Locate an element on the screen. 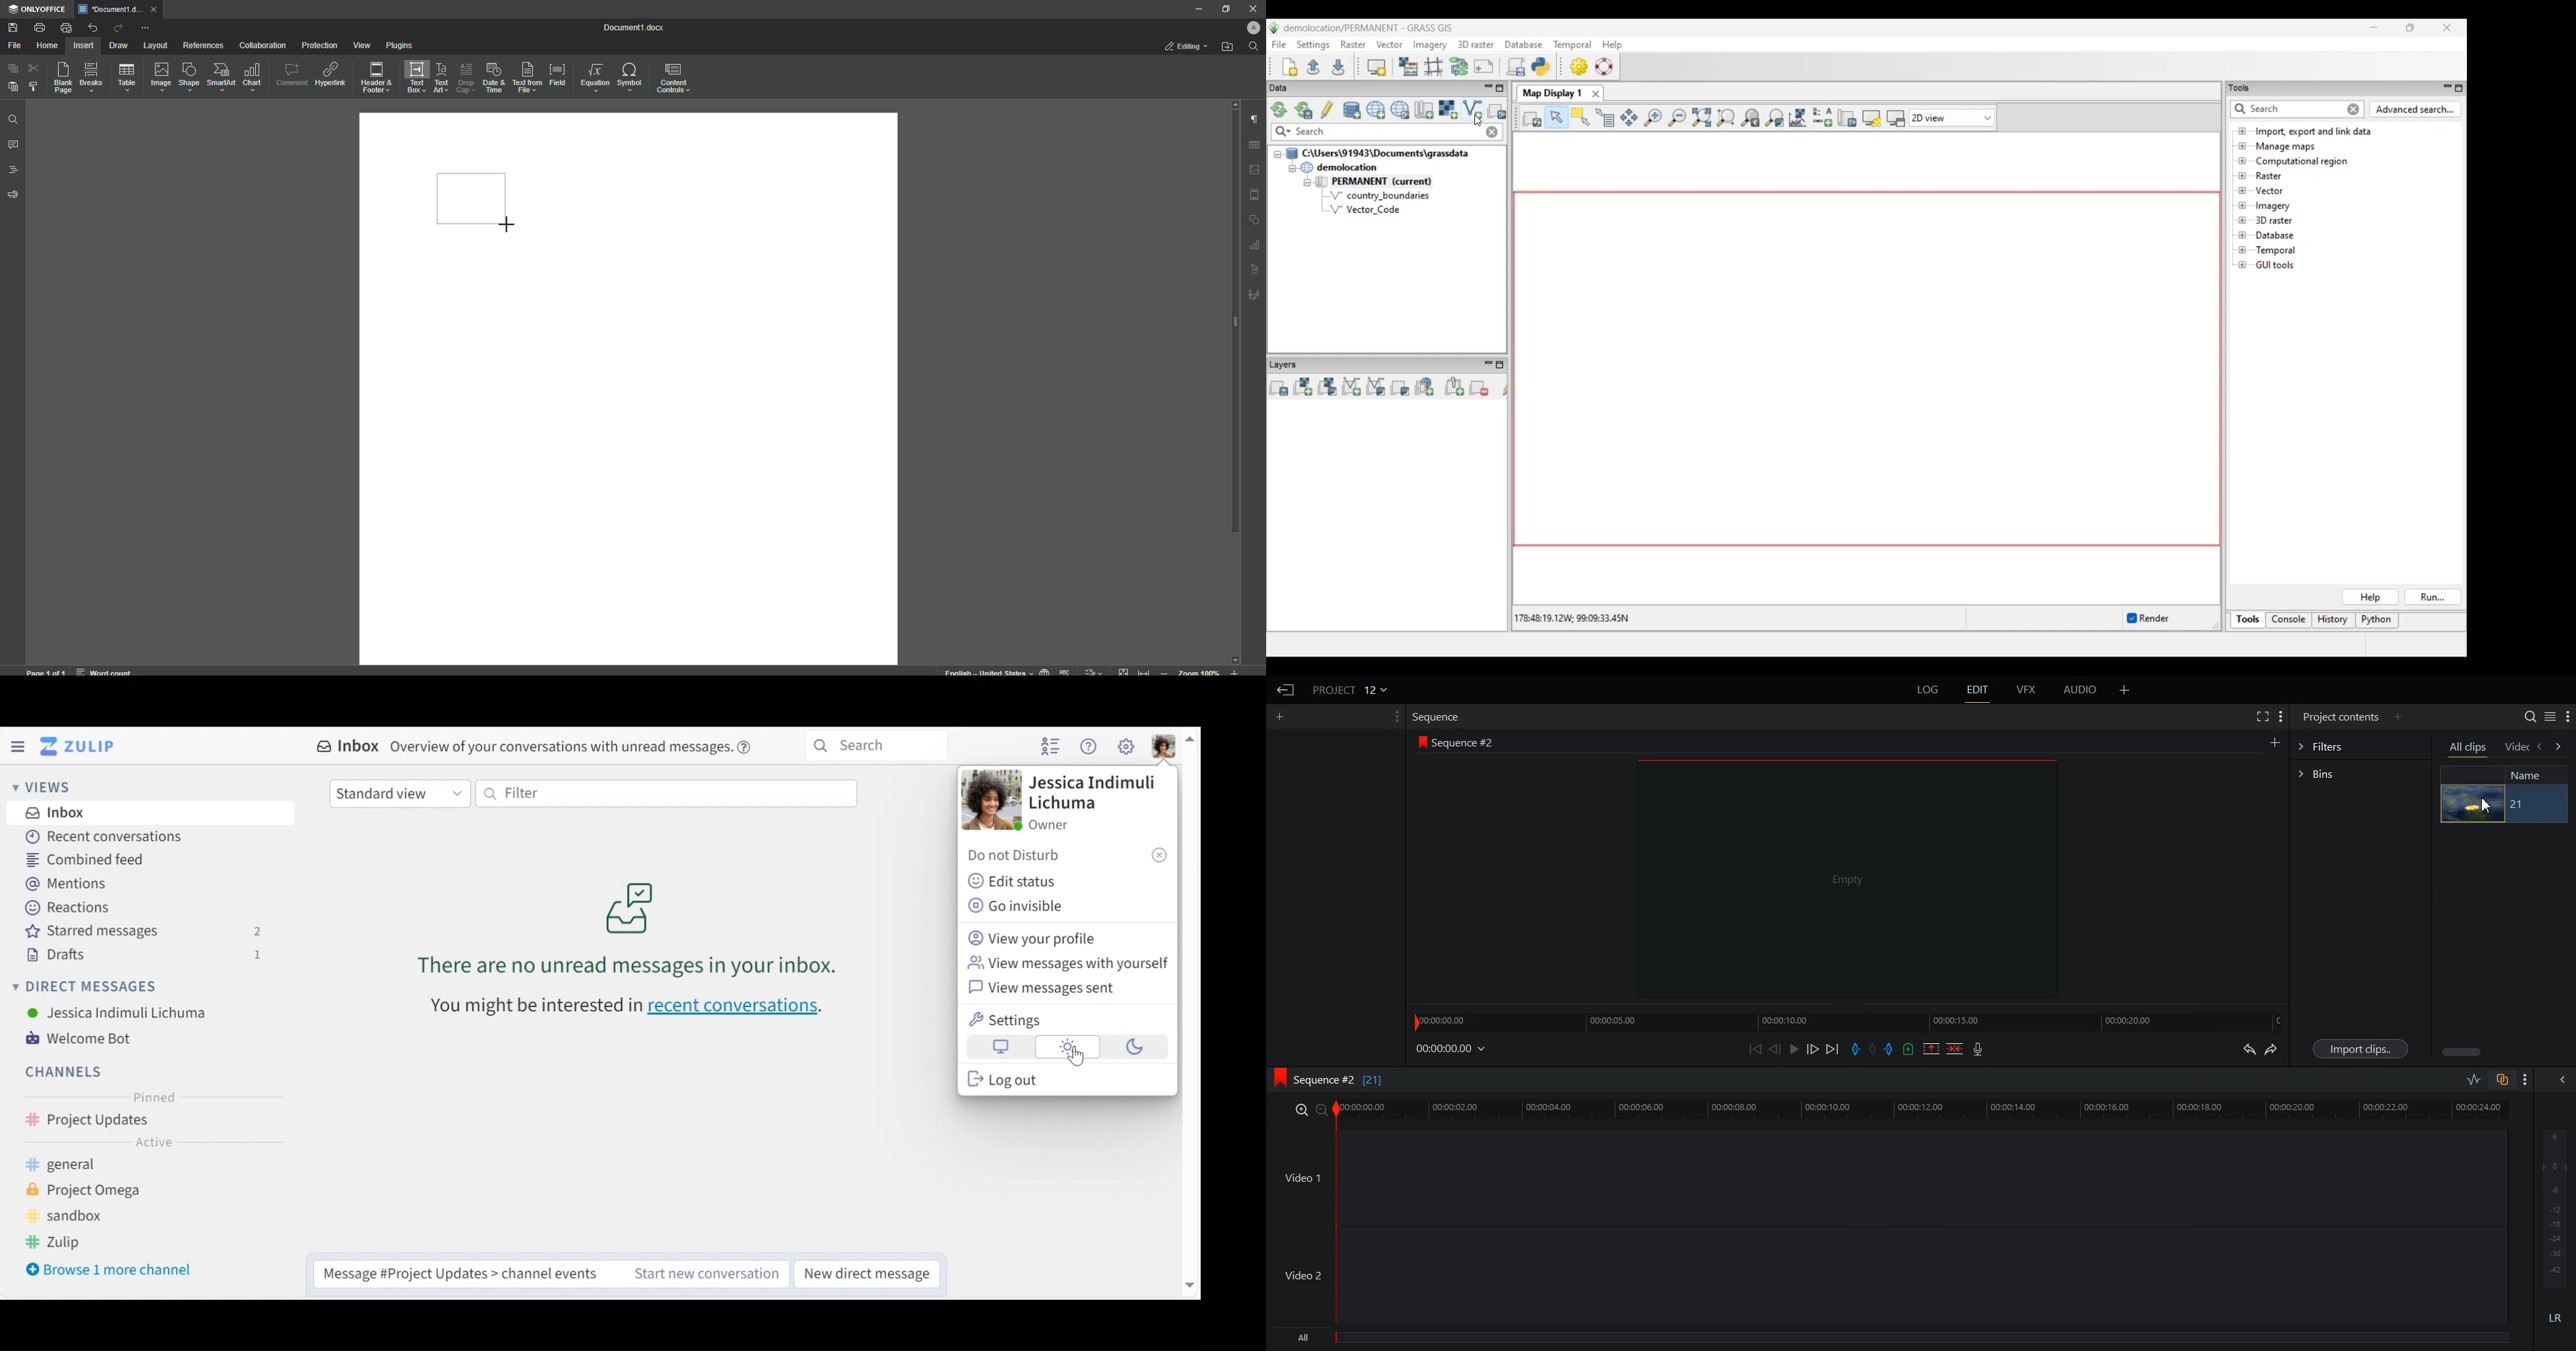 The image size is (2576, 1372). settings is located at coordinates (1125, 747).